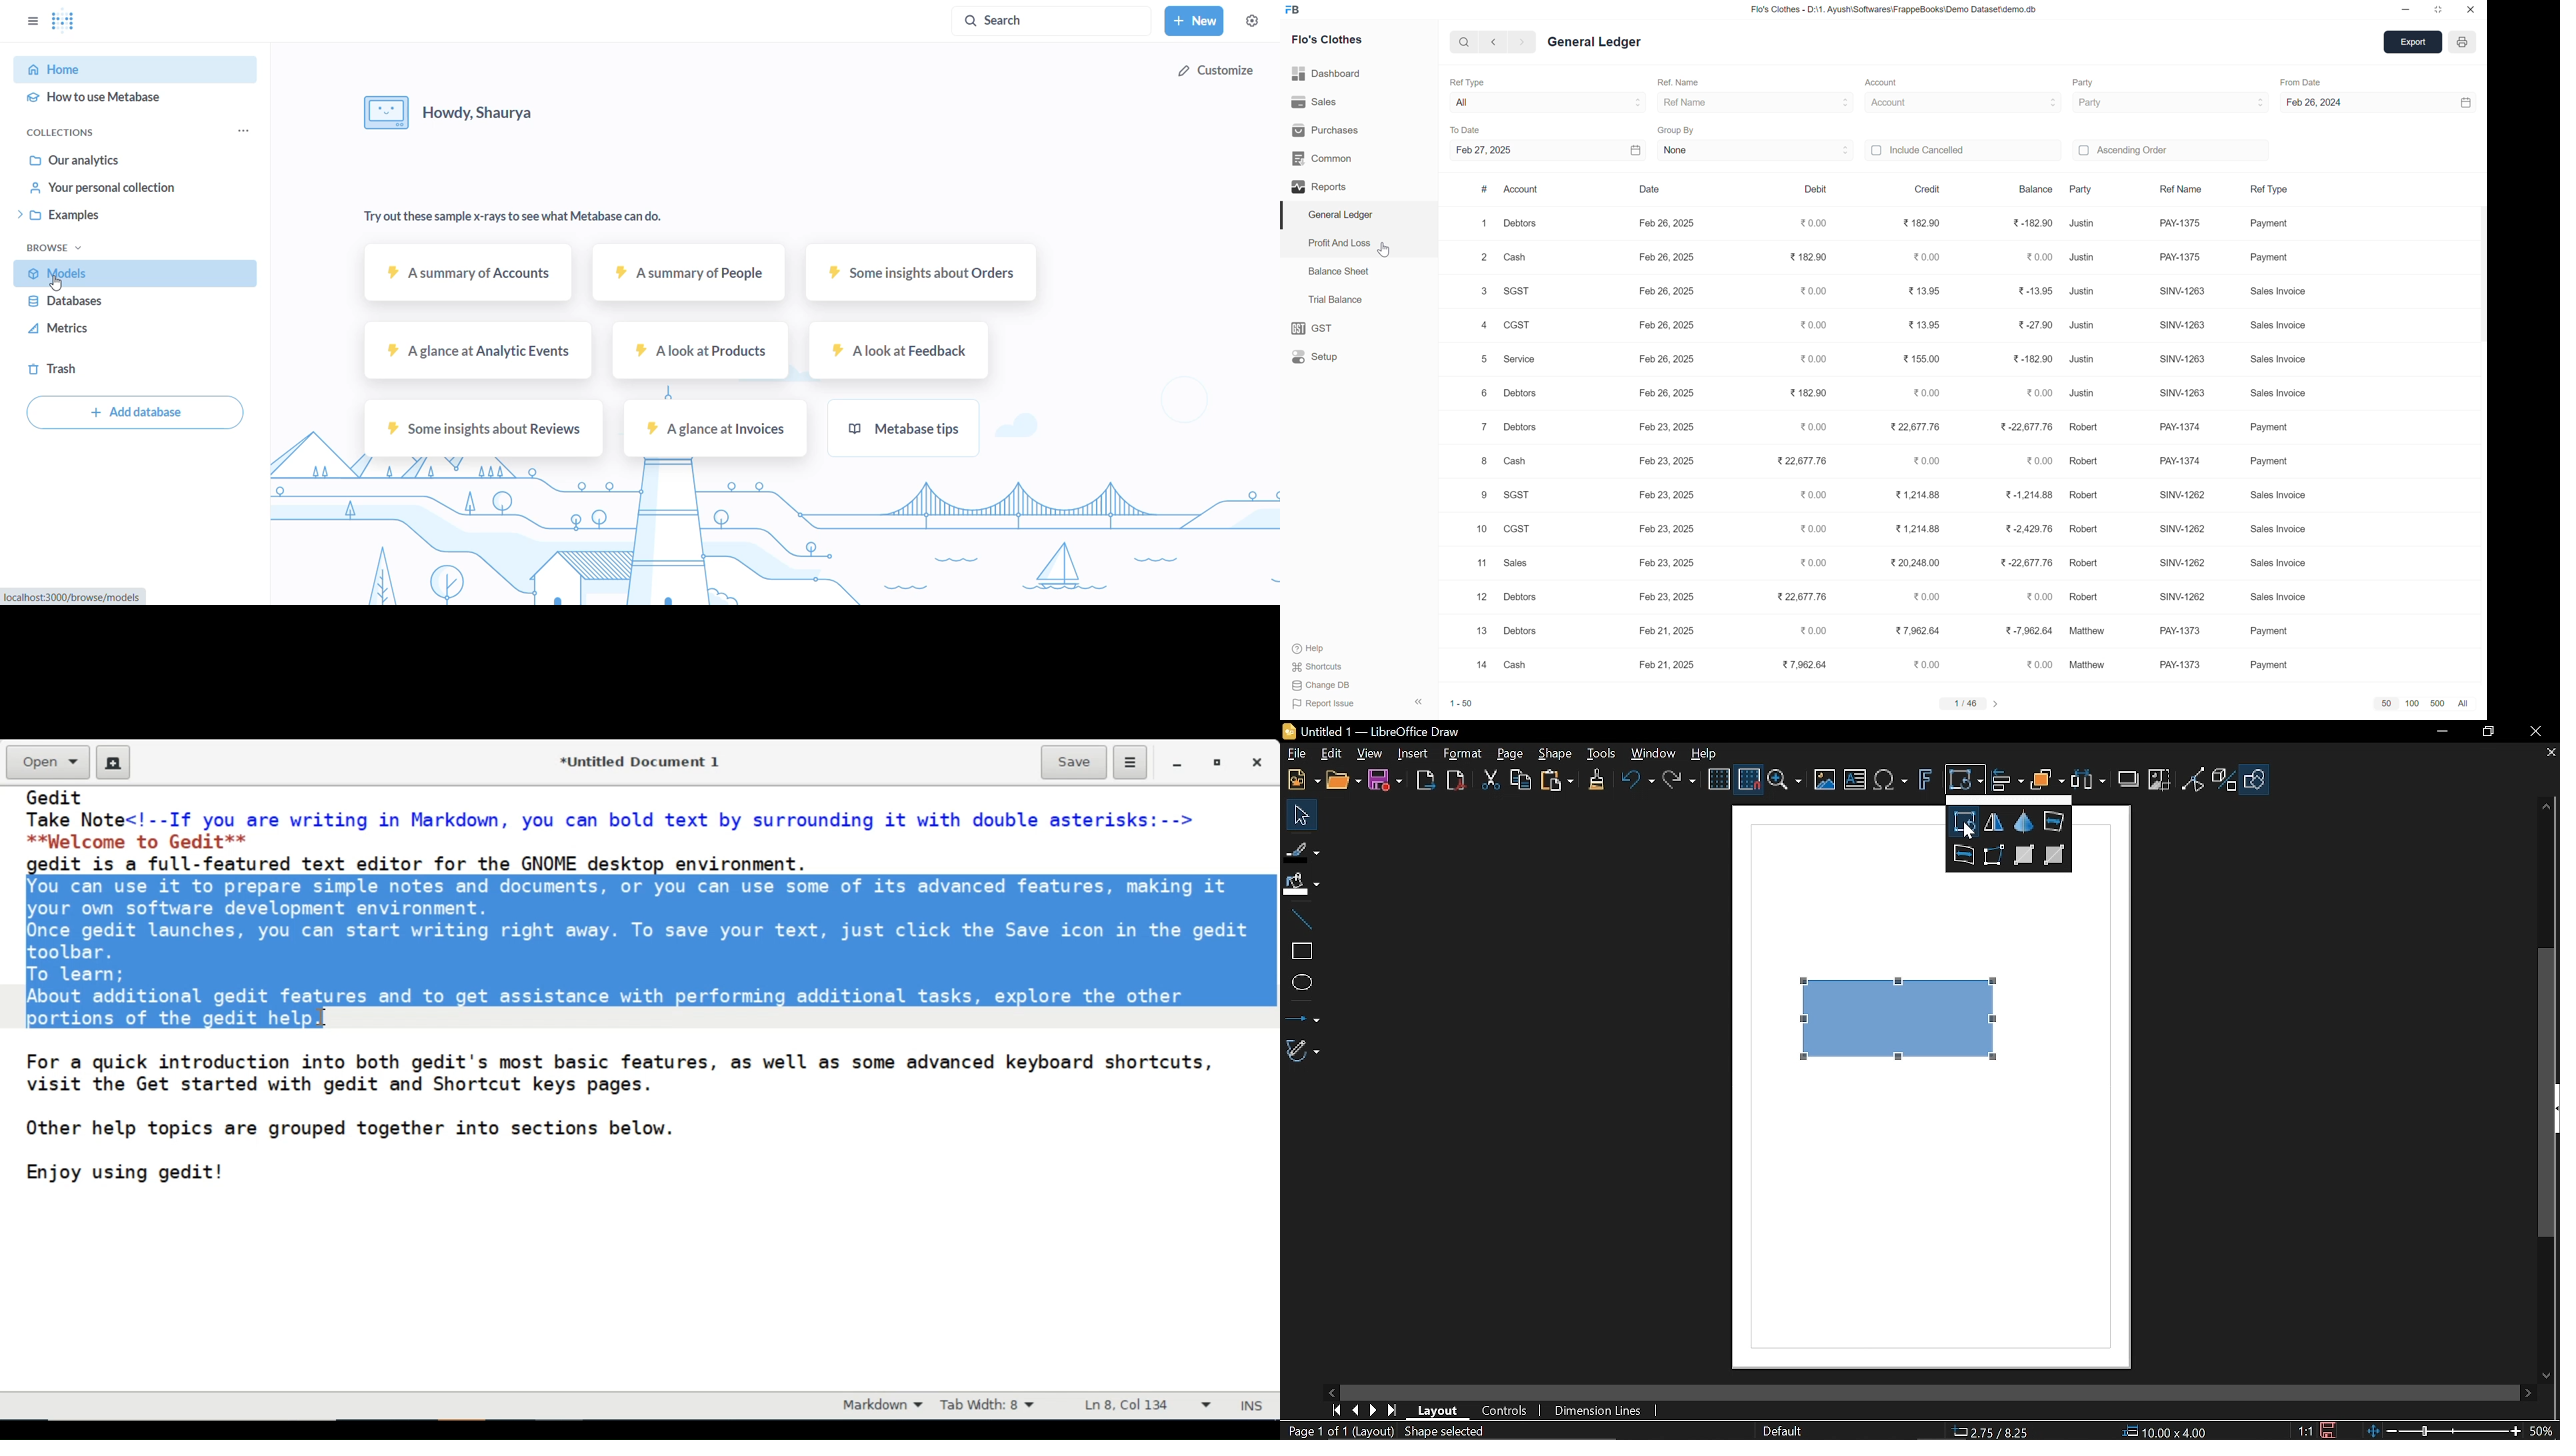  I want to click on Open report print view, so click(2467, 40).